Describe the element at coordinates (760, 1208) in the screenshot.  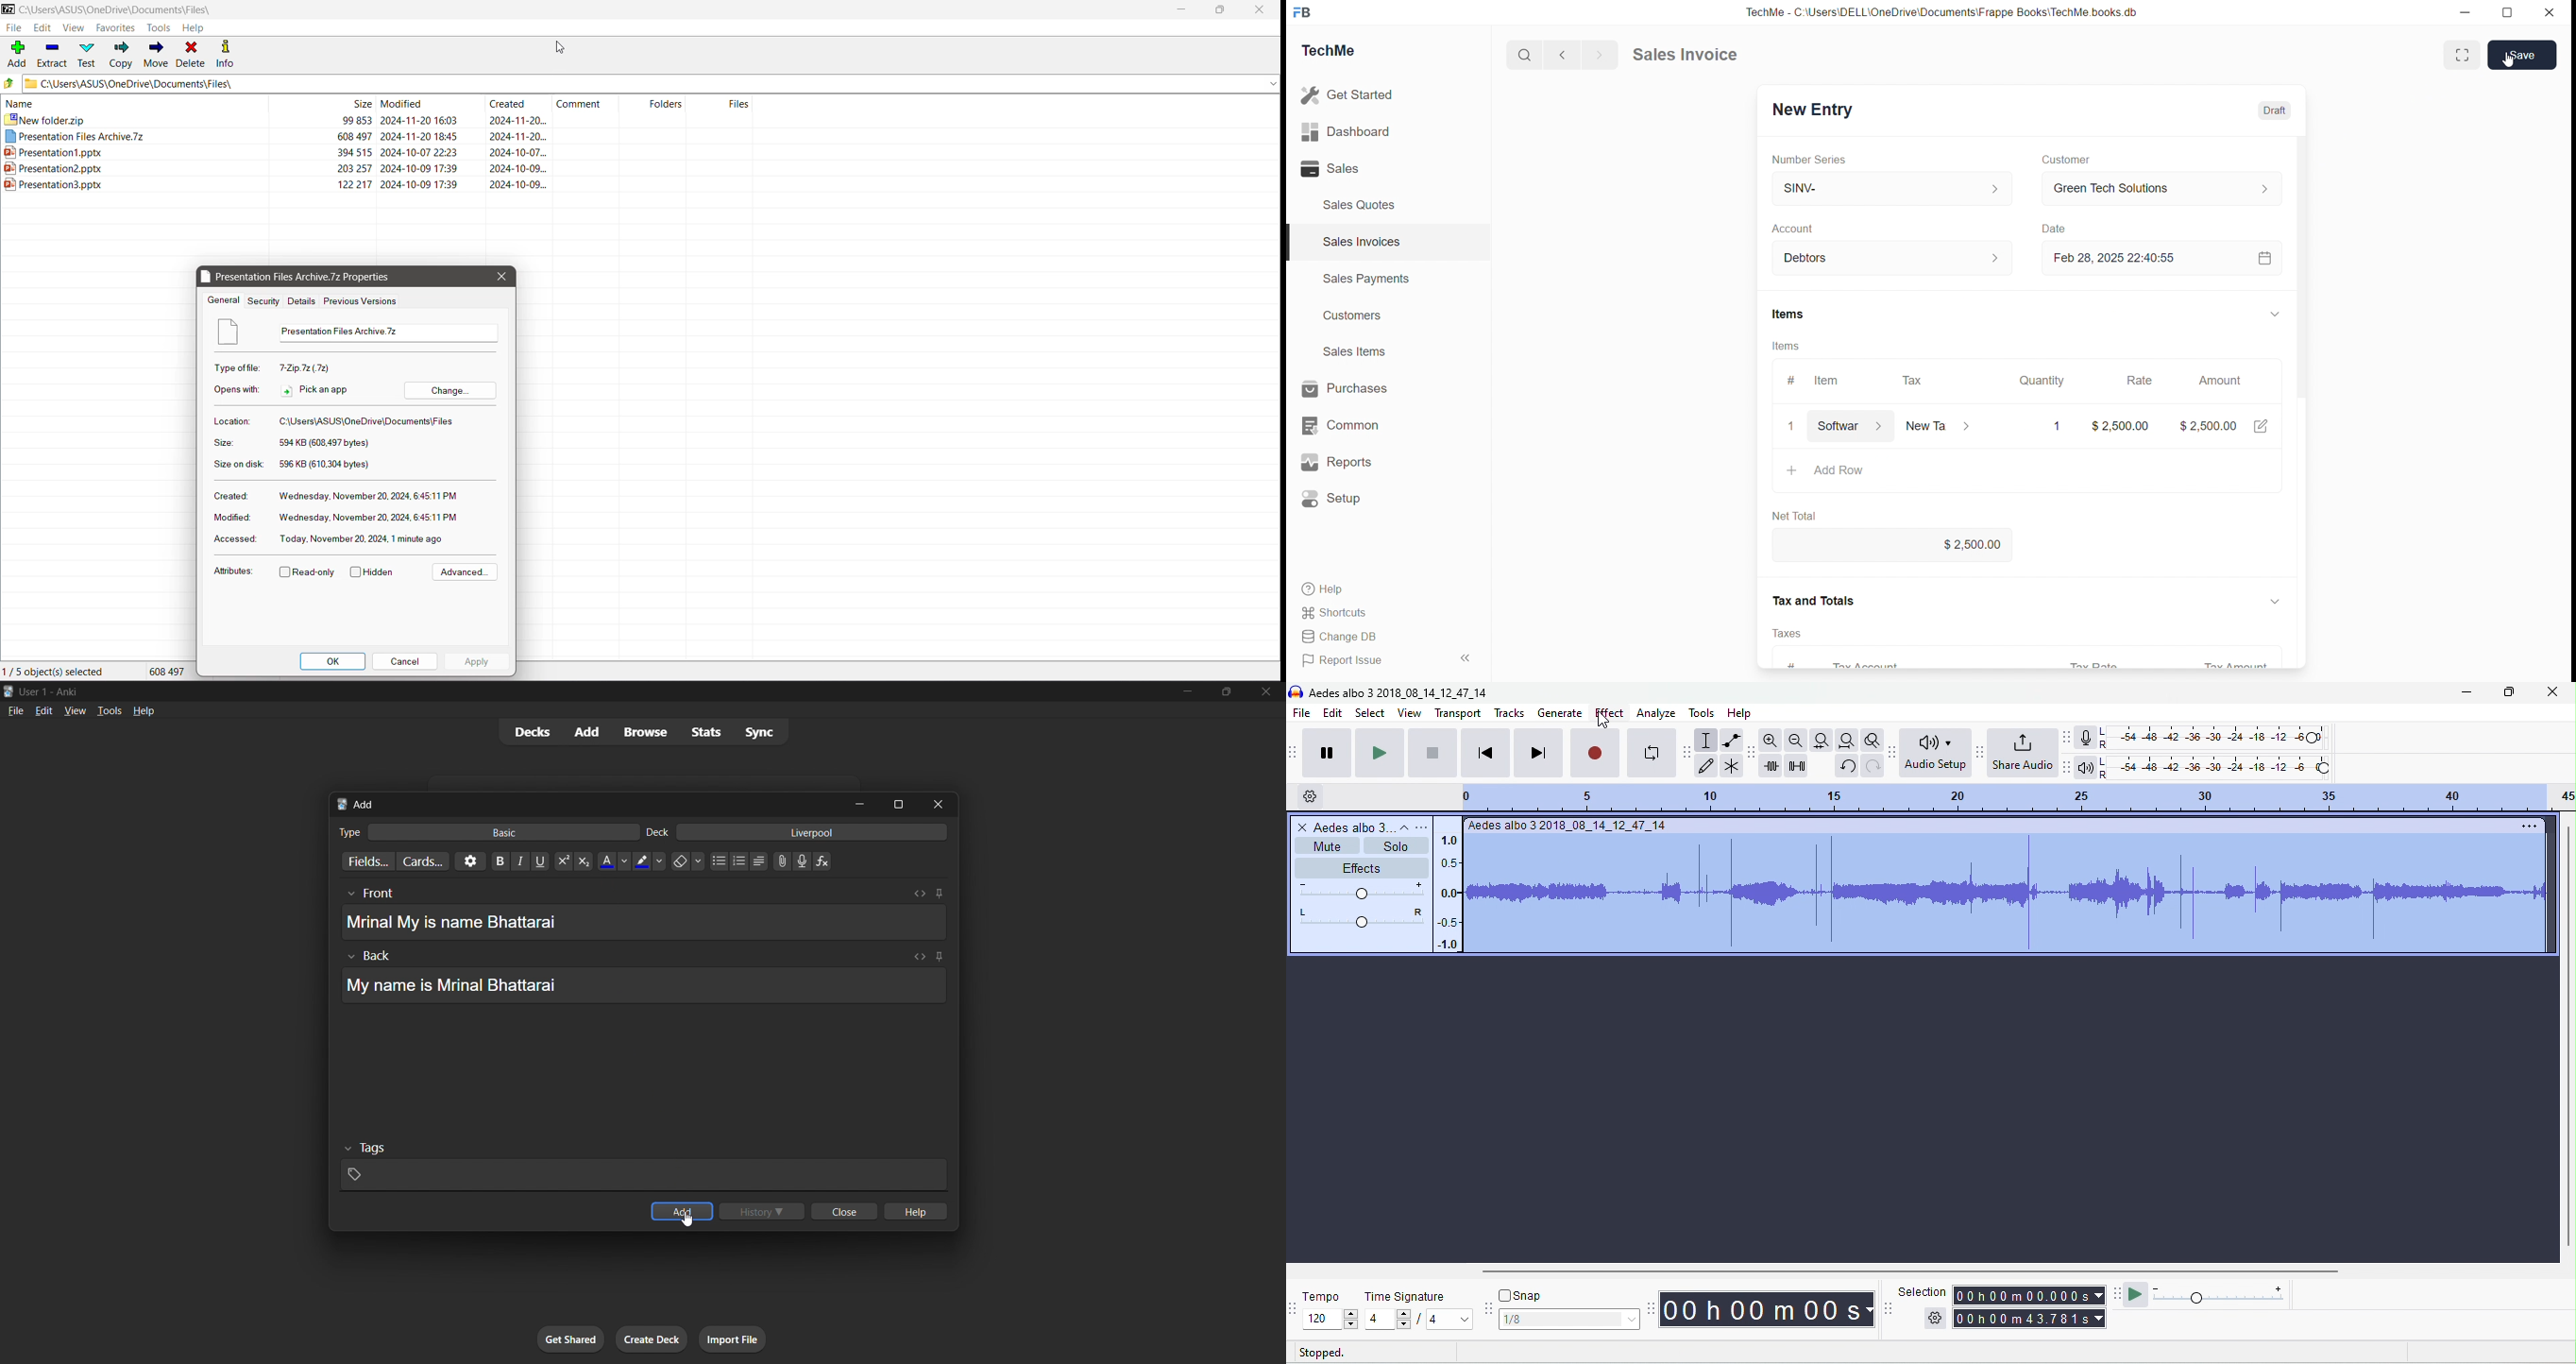
I see `history` at that location.